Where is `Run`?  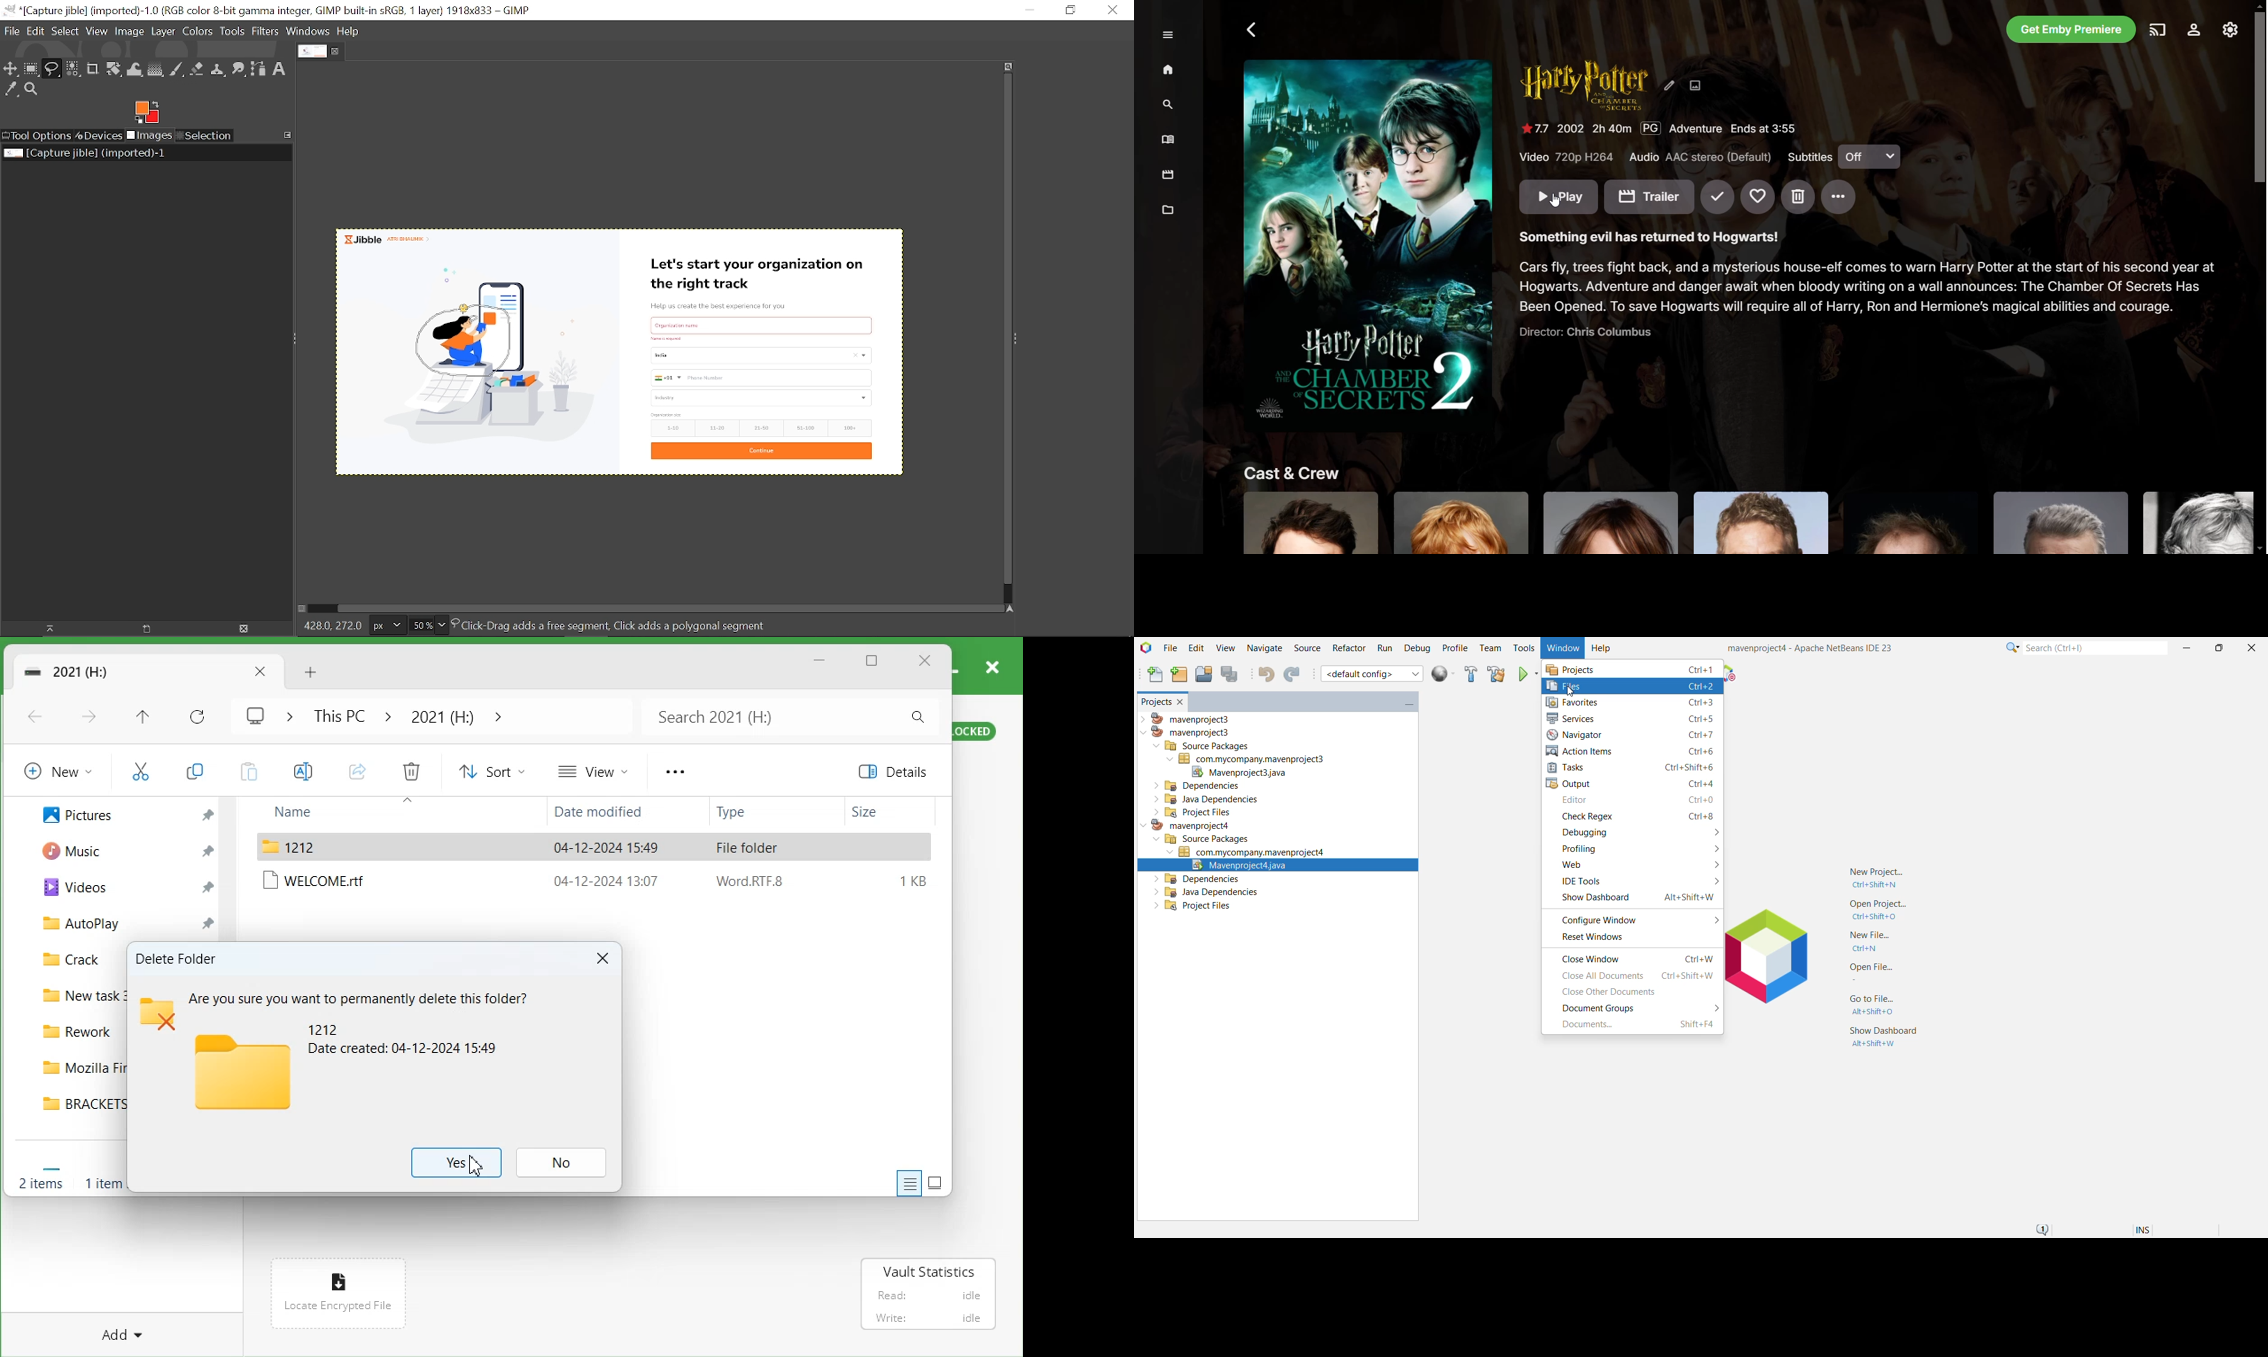
Run is located at coordinates (1384, 649).